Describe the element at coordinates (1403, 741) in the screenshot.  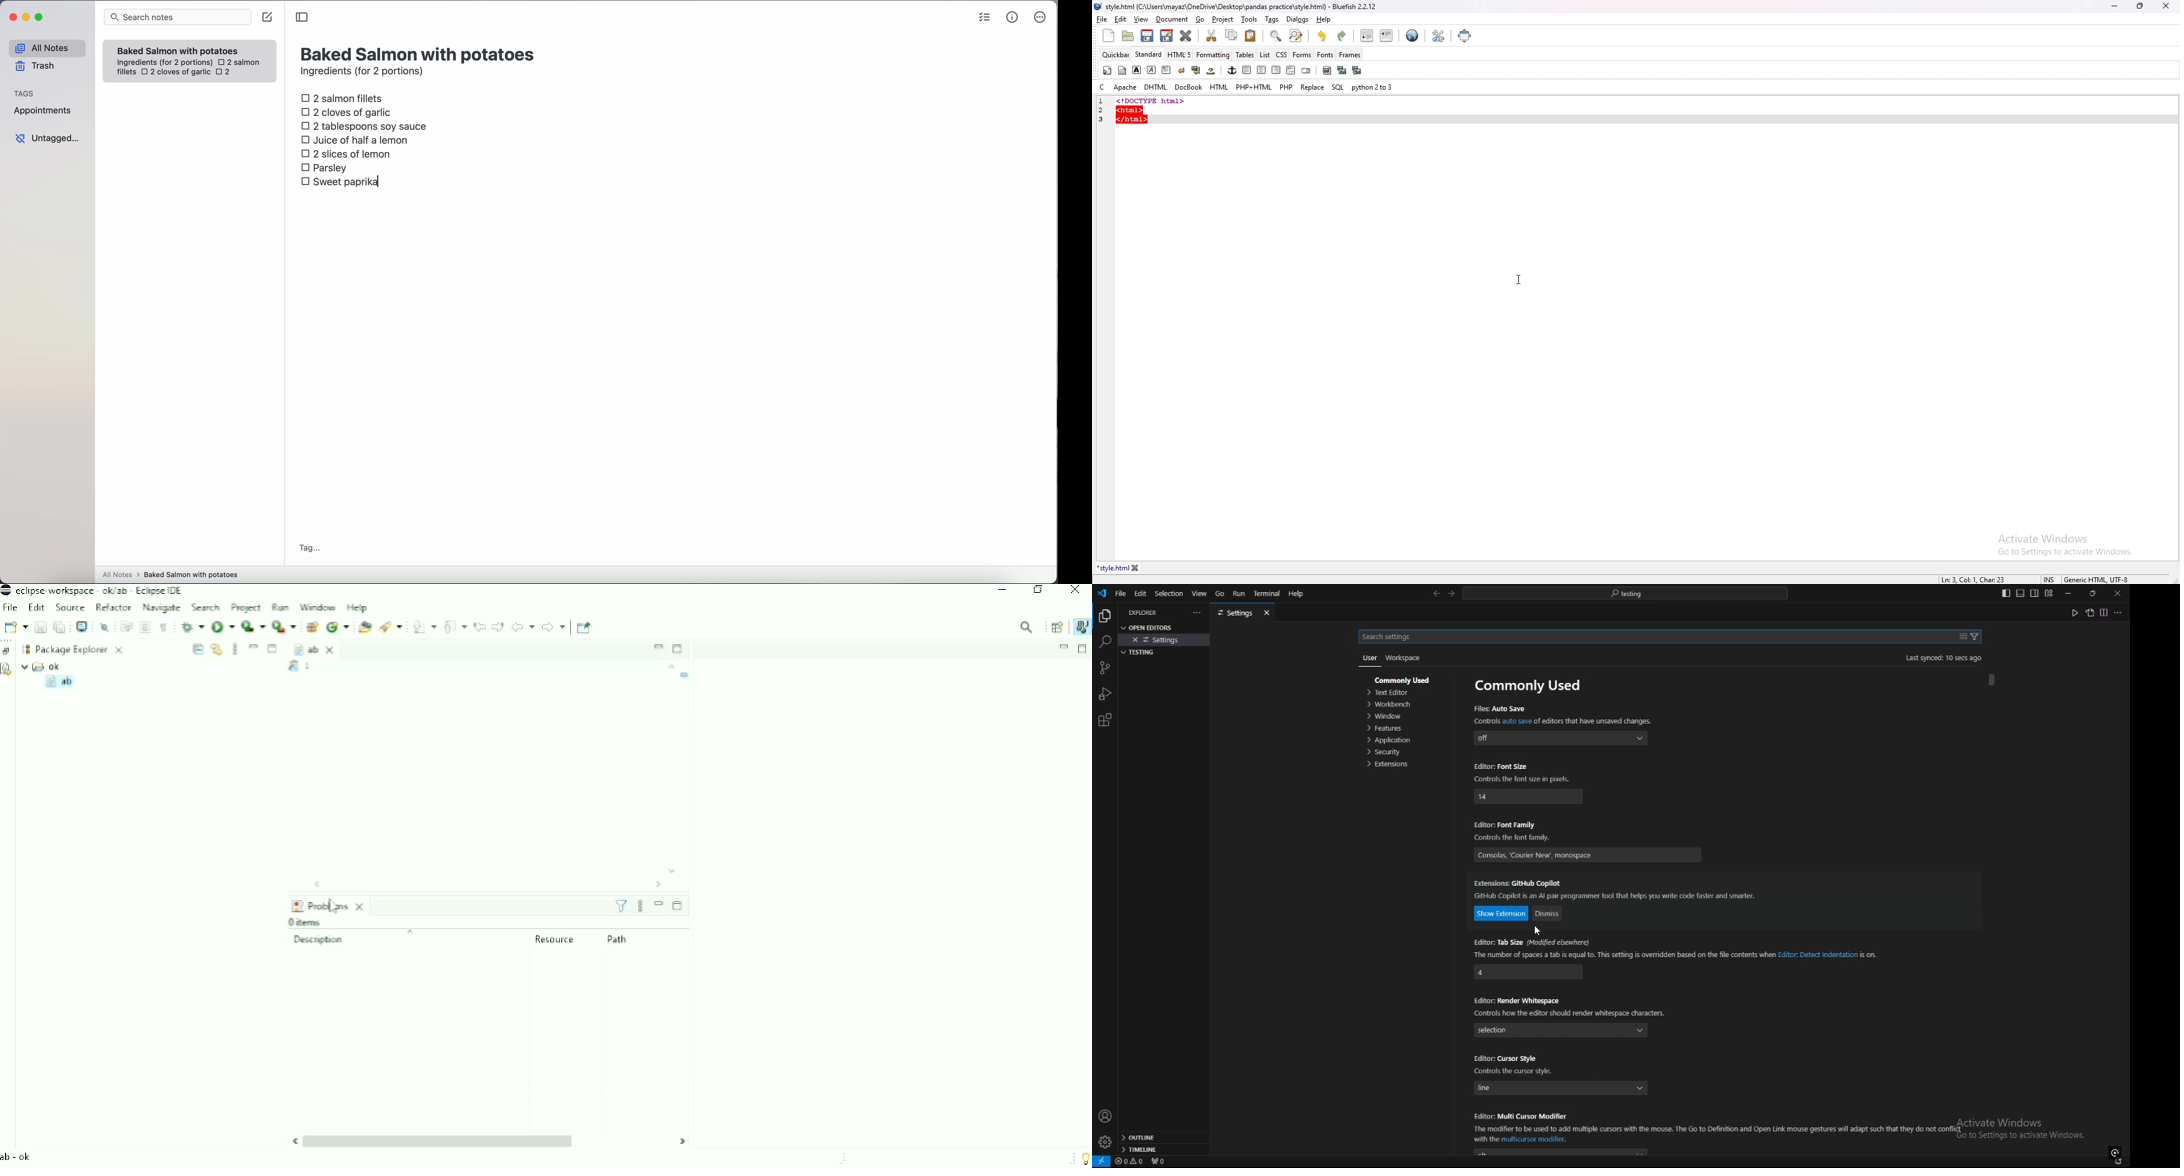
I see `application` at that location.